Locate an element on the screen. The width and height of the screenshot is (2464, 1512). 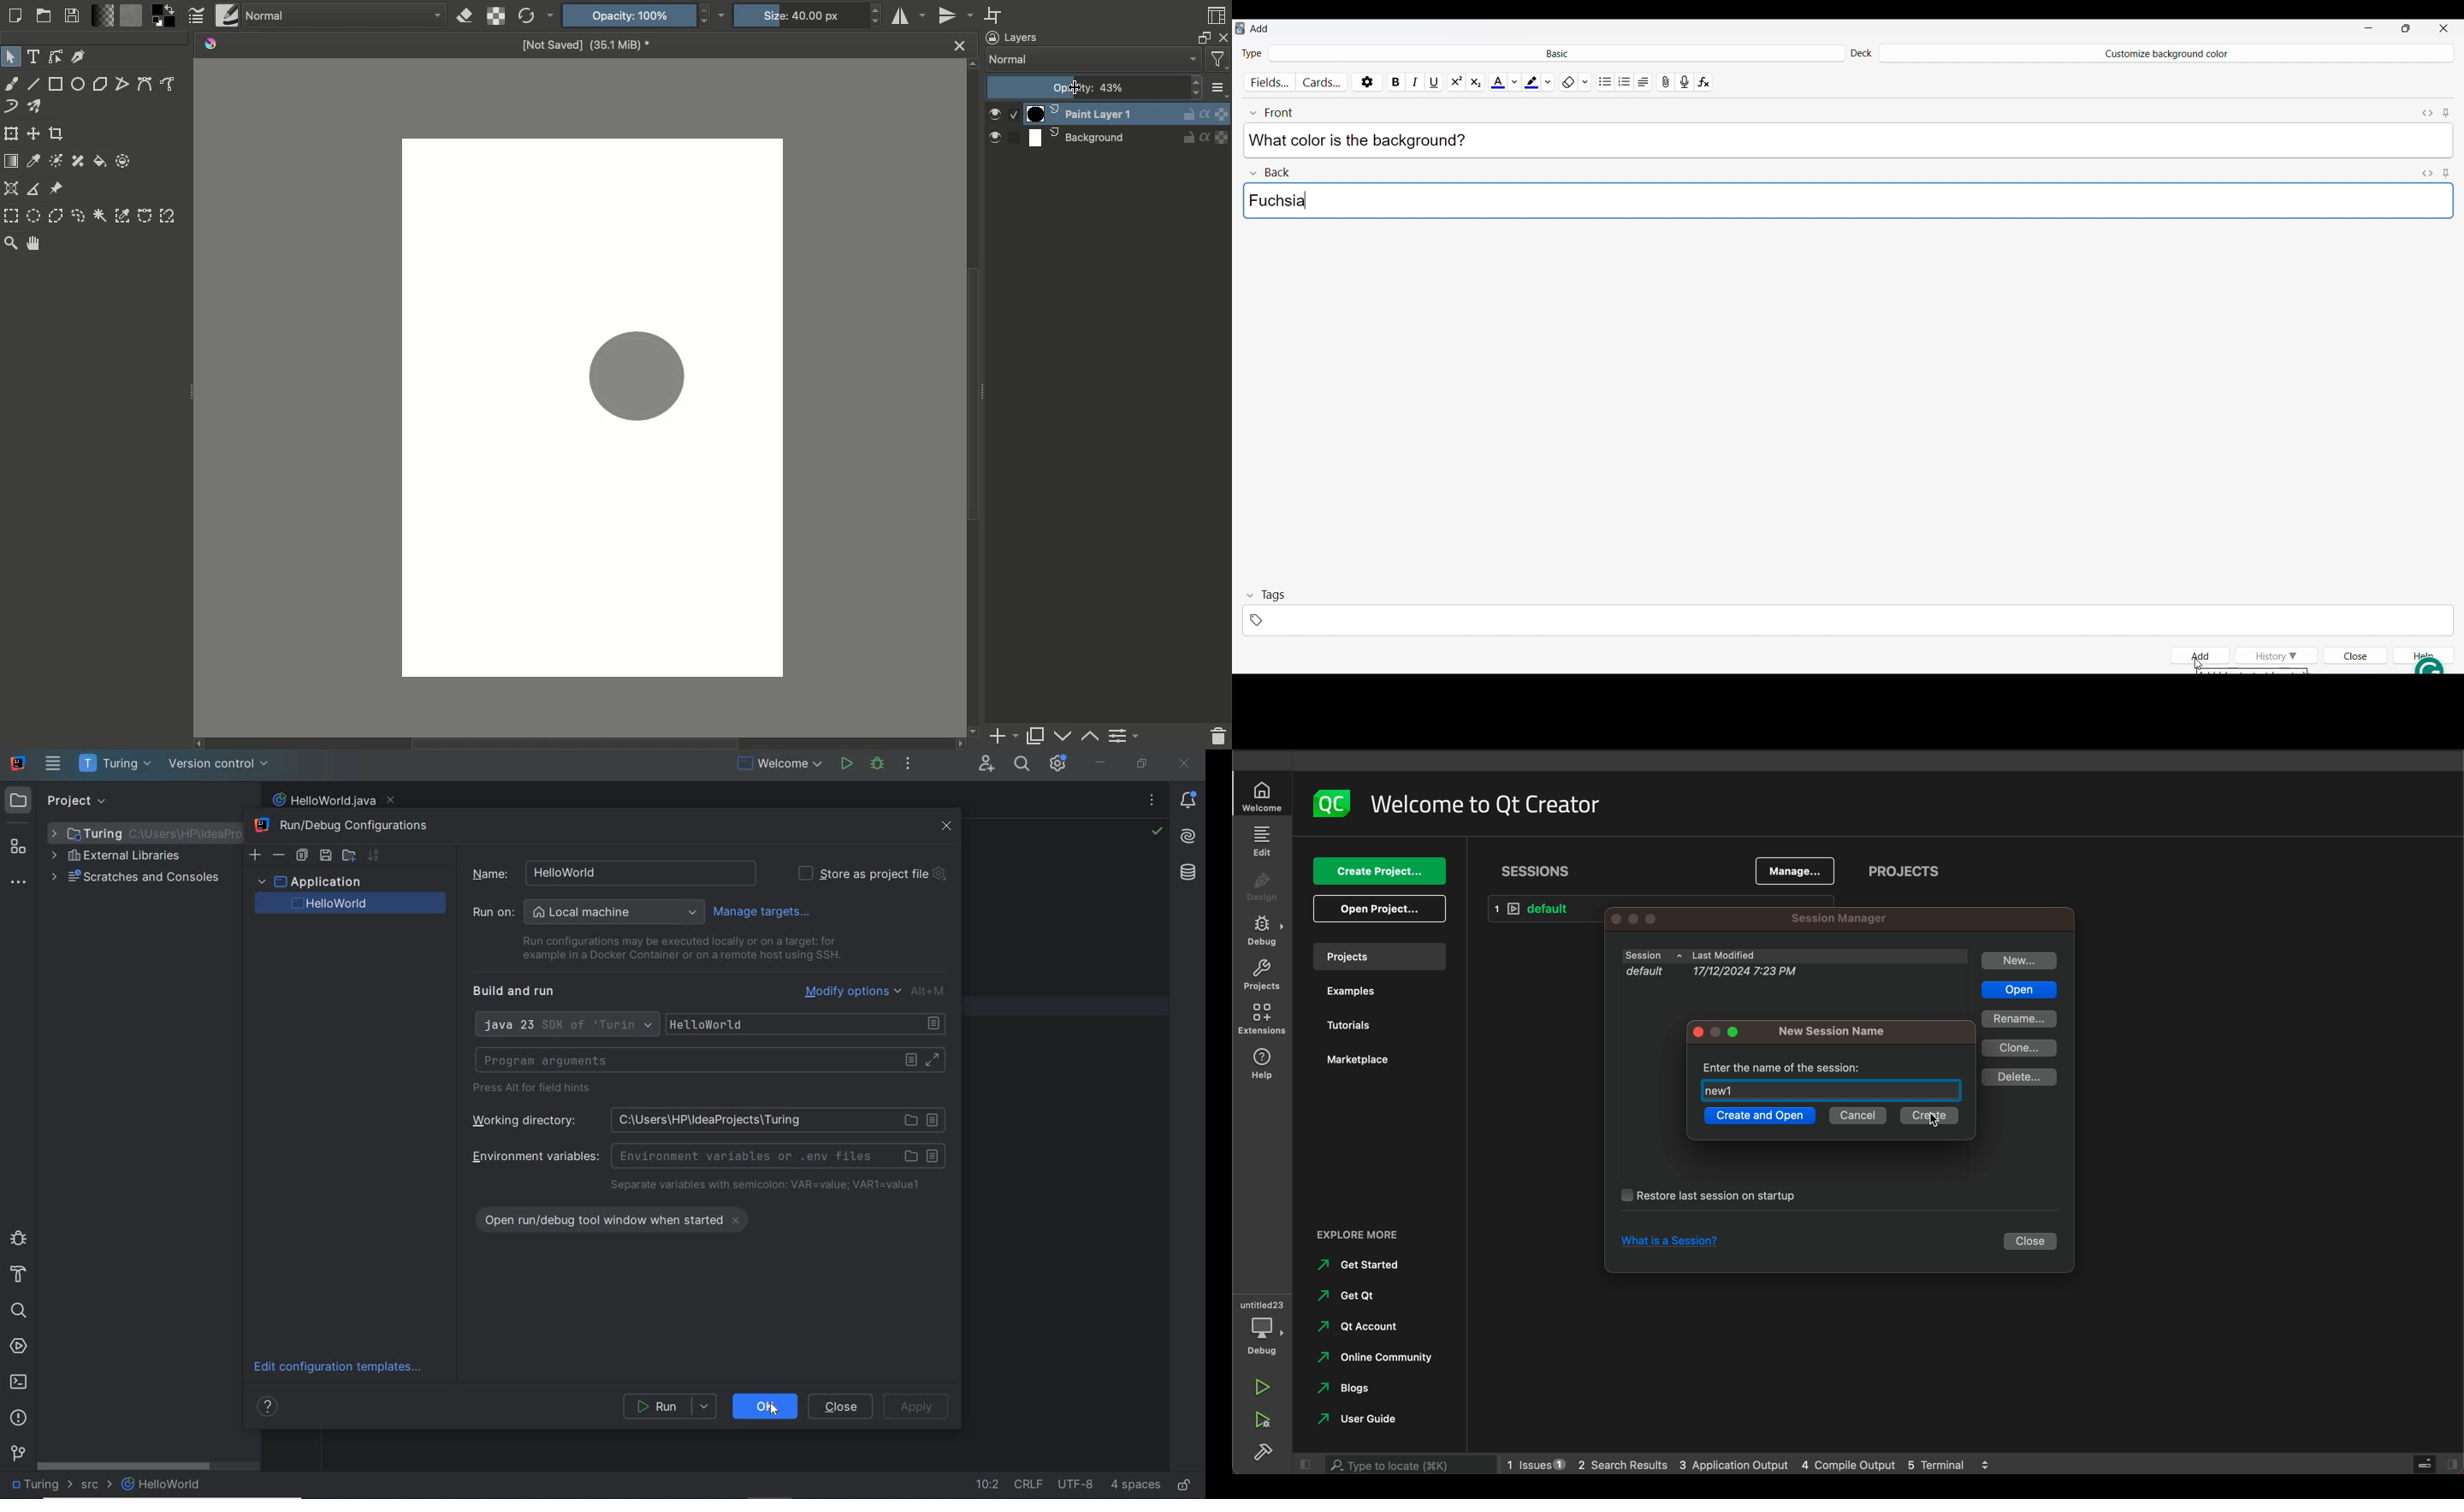
Cursor clicking on add is located at coordinates (2198, 664).